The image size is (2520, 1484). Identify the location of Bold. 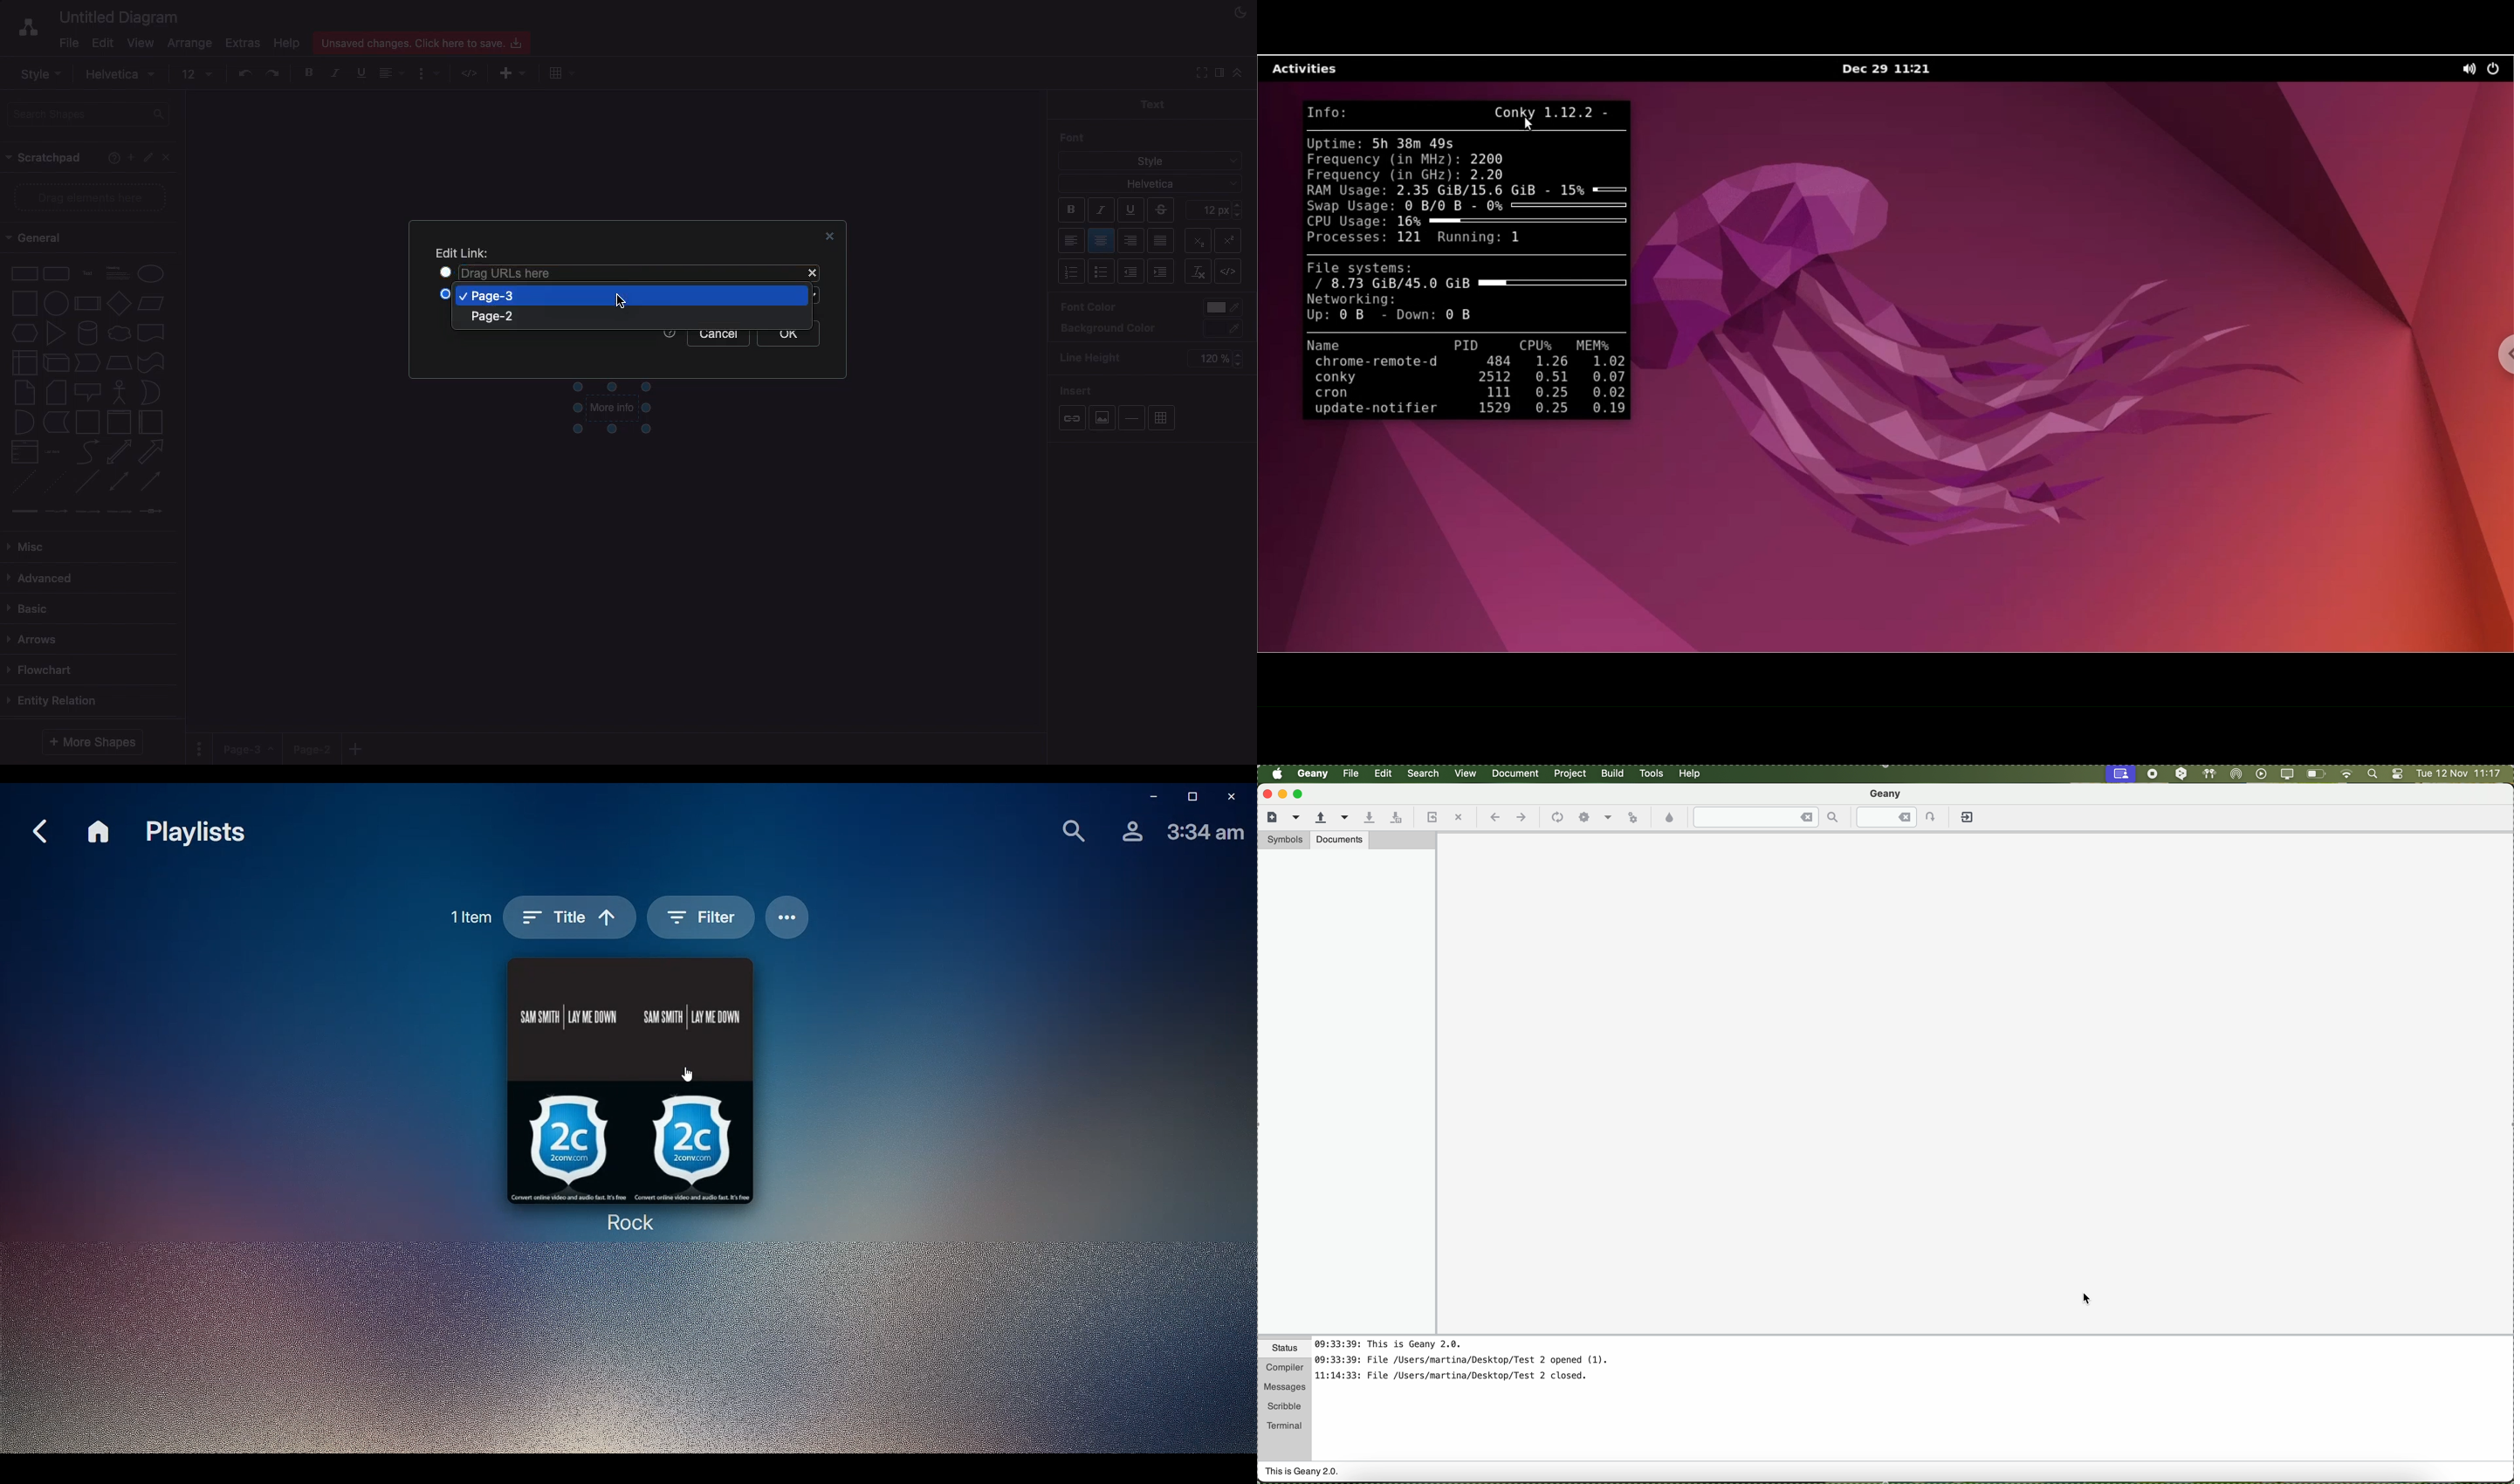
(310, 72).